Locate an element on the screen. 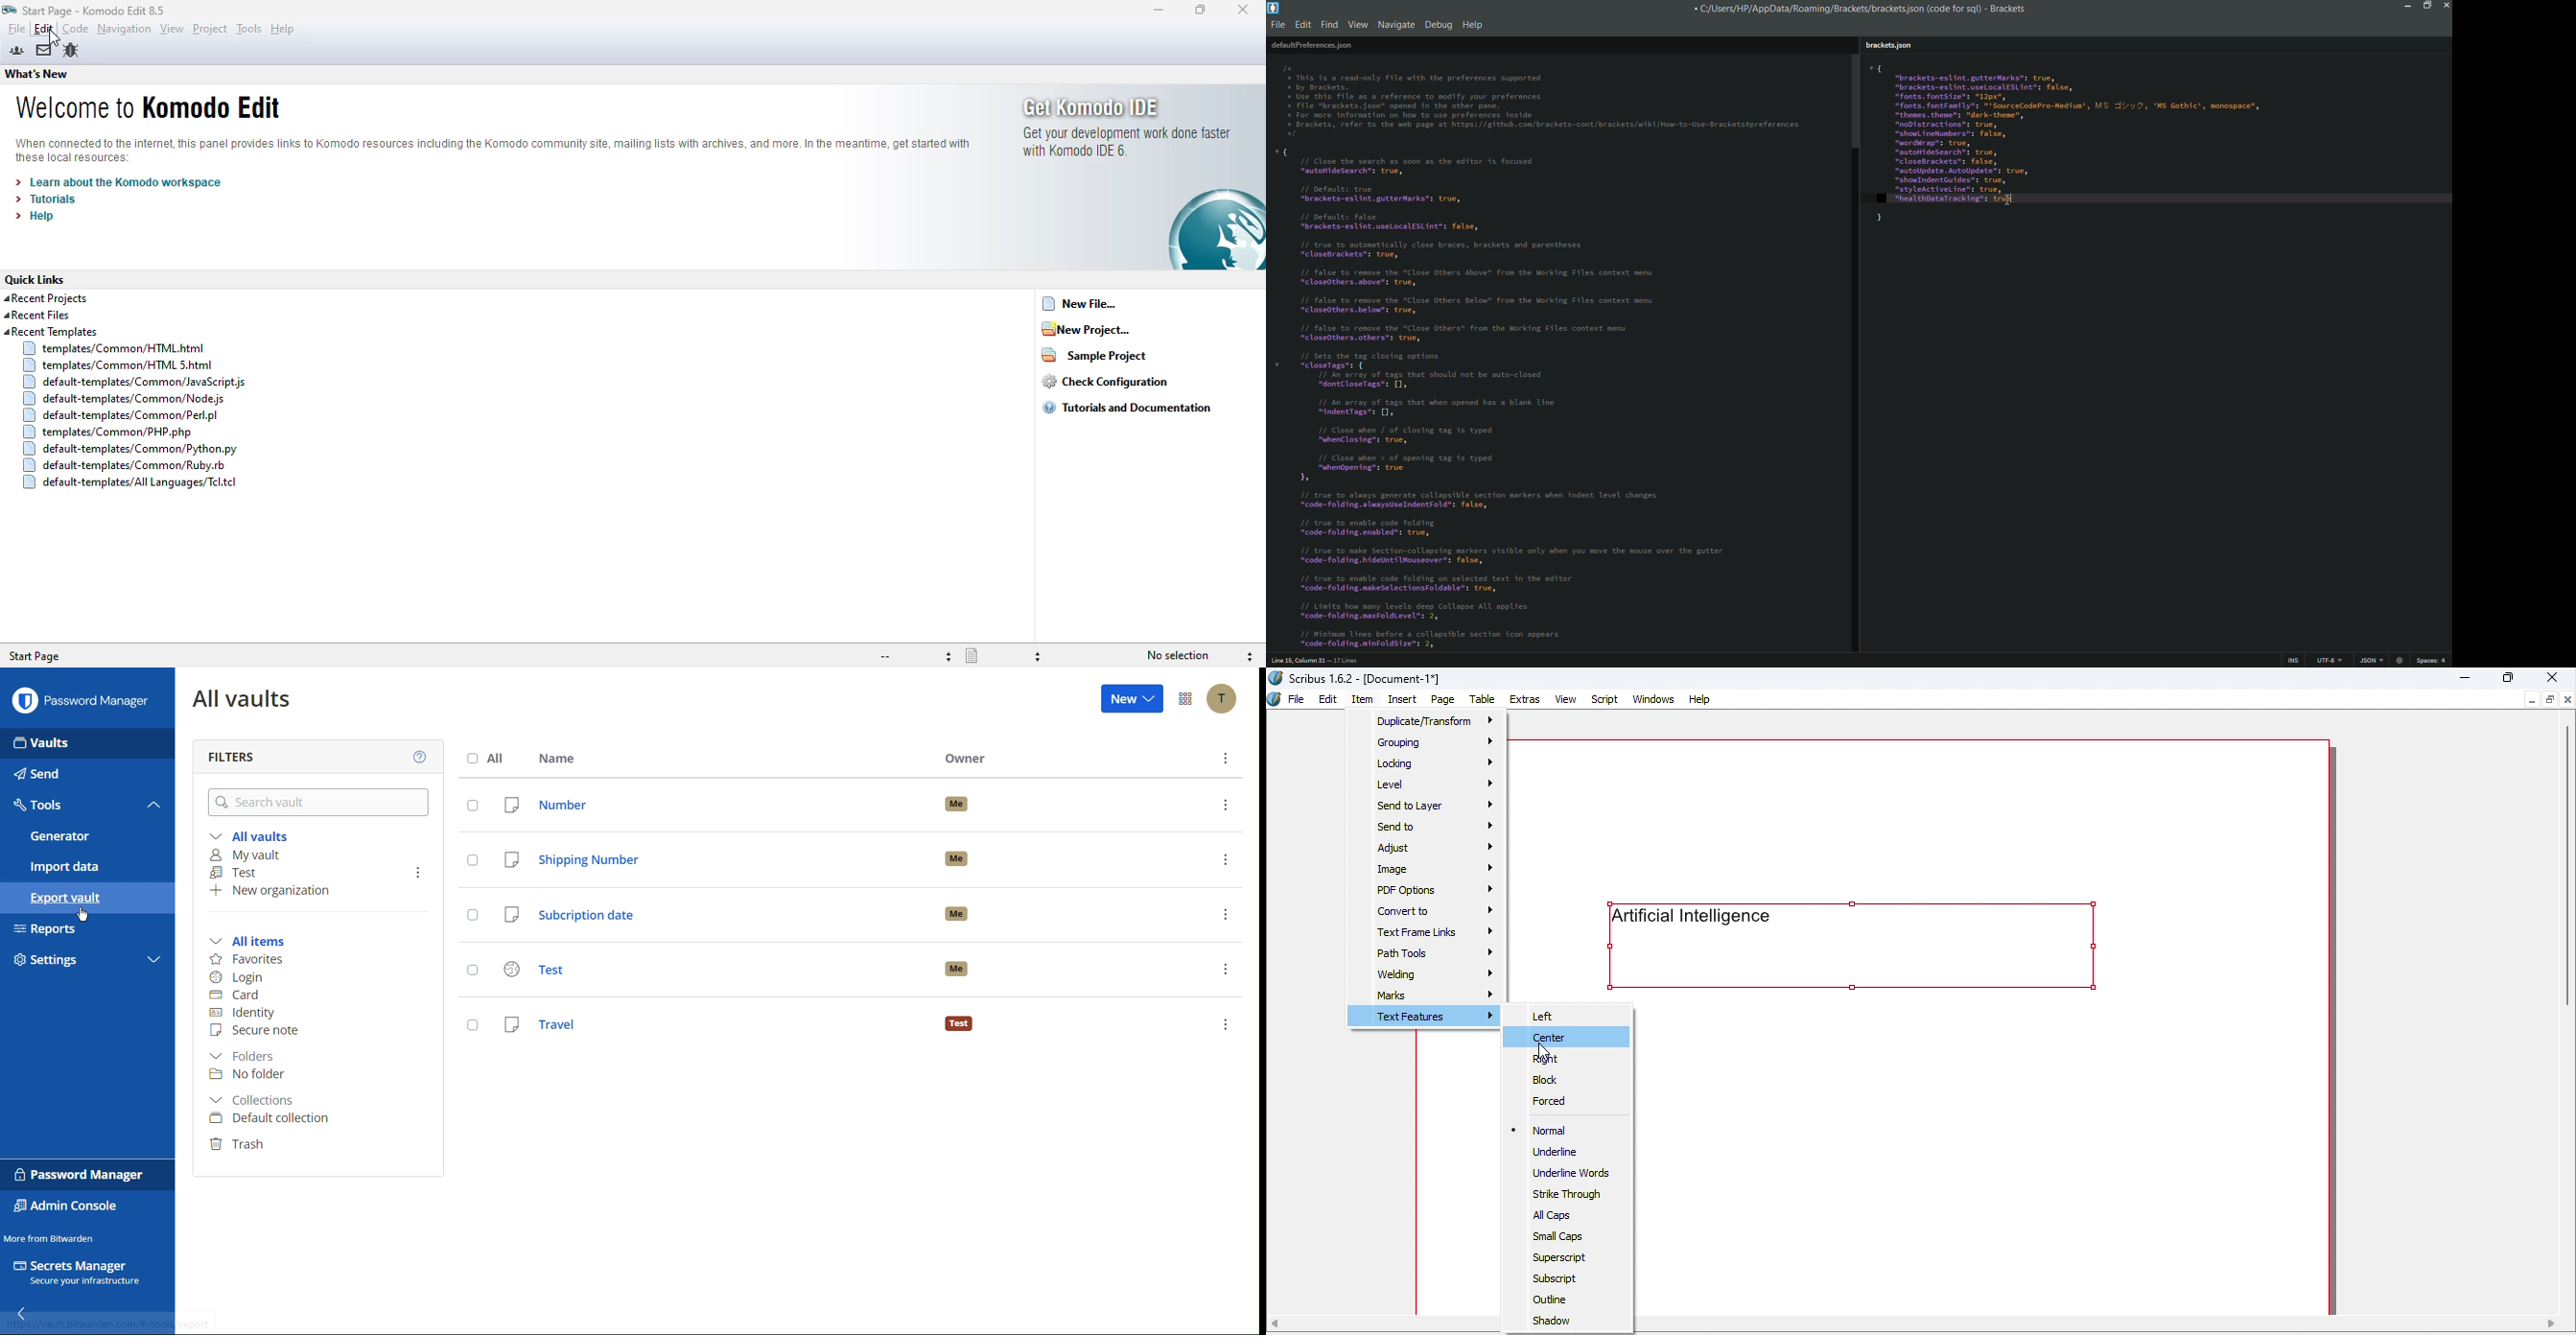 The width and height of the screenshot is (2576, 1344). Shipping Number is located at coordinates (736, 857).